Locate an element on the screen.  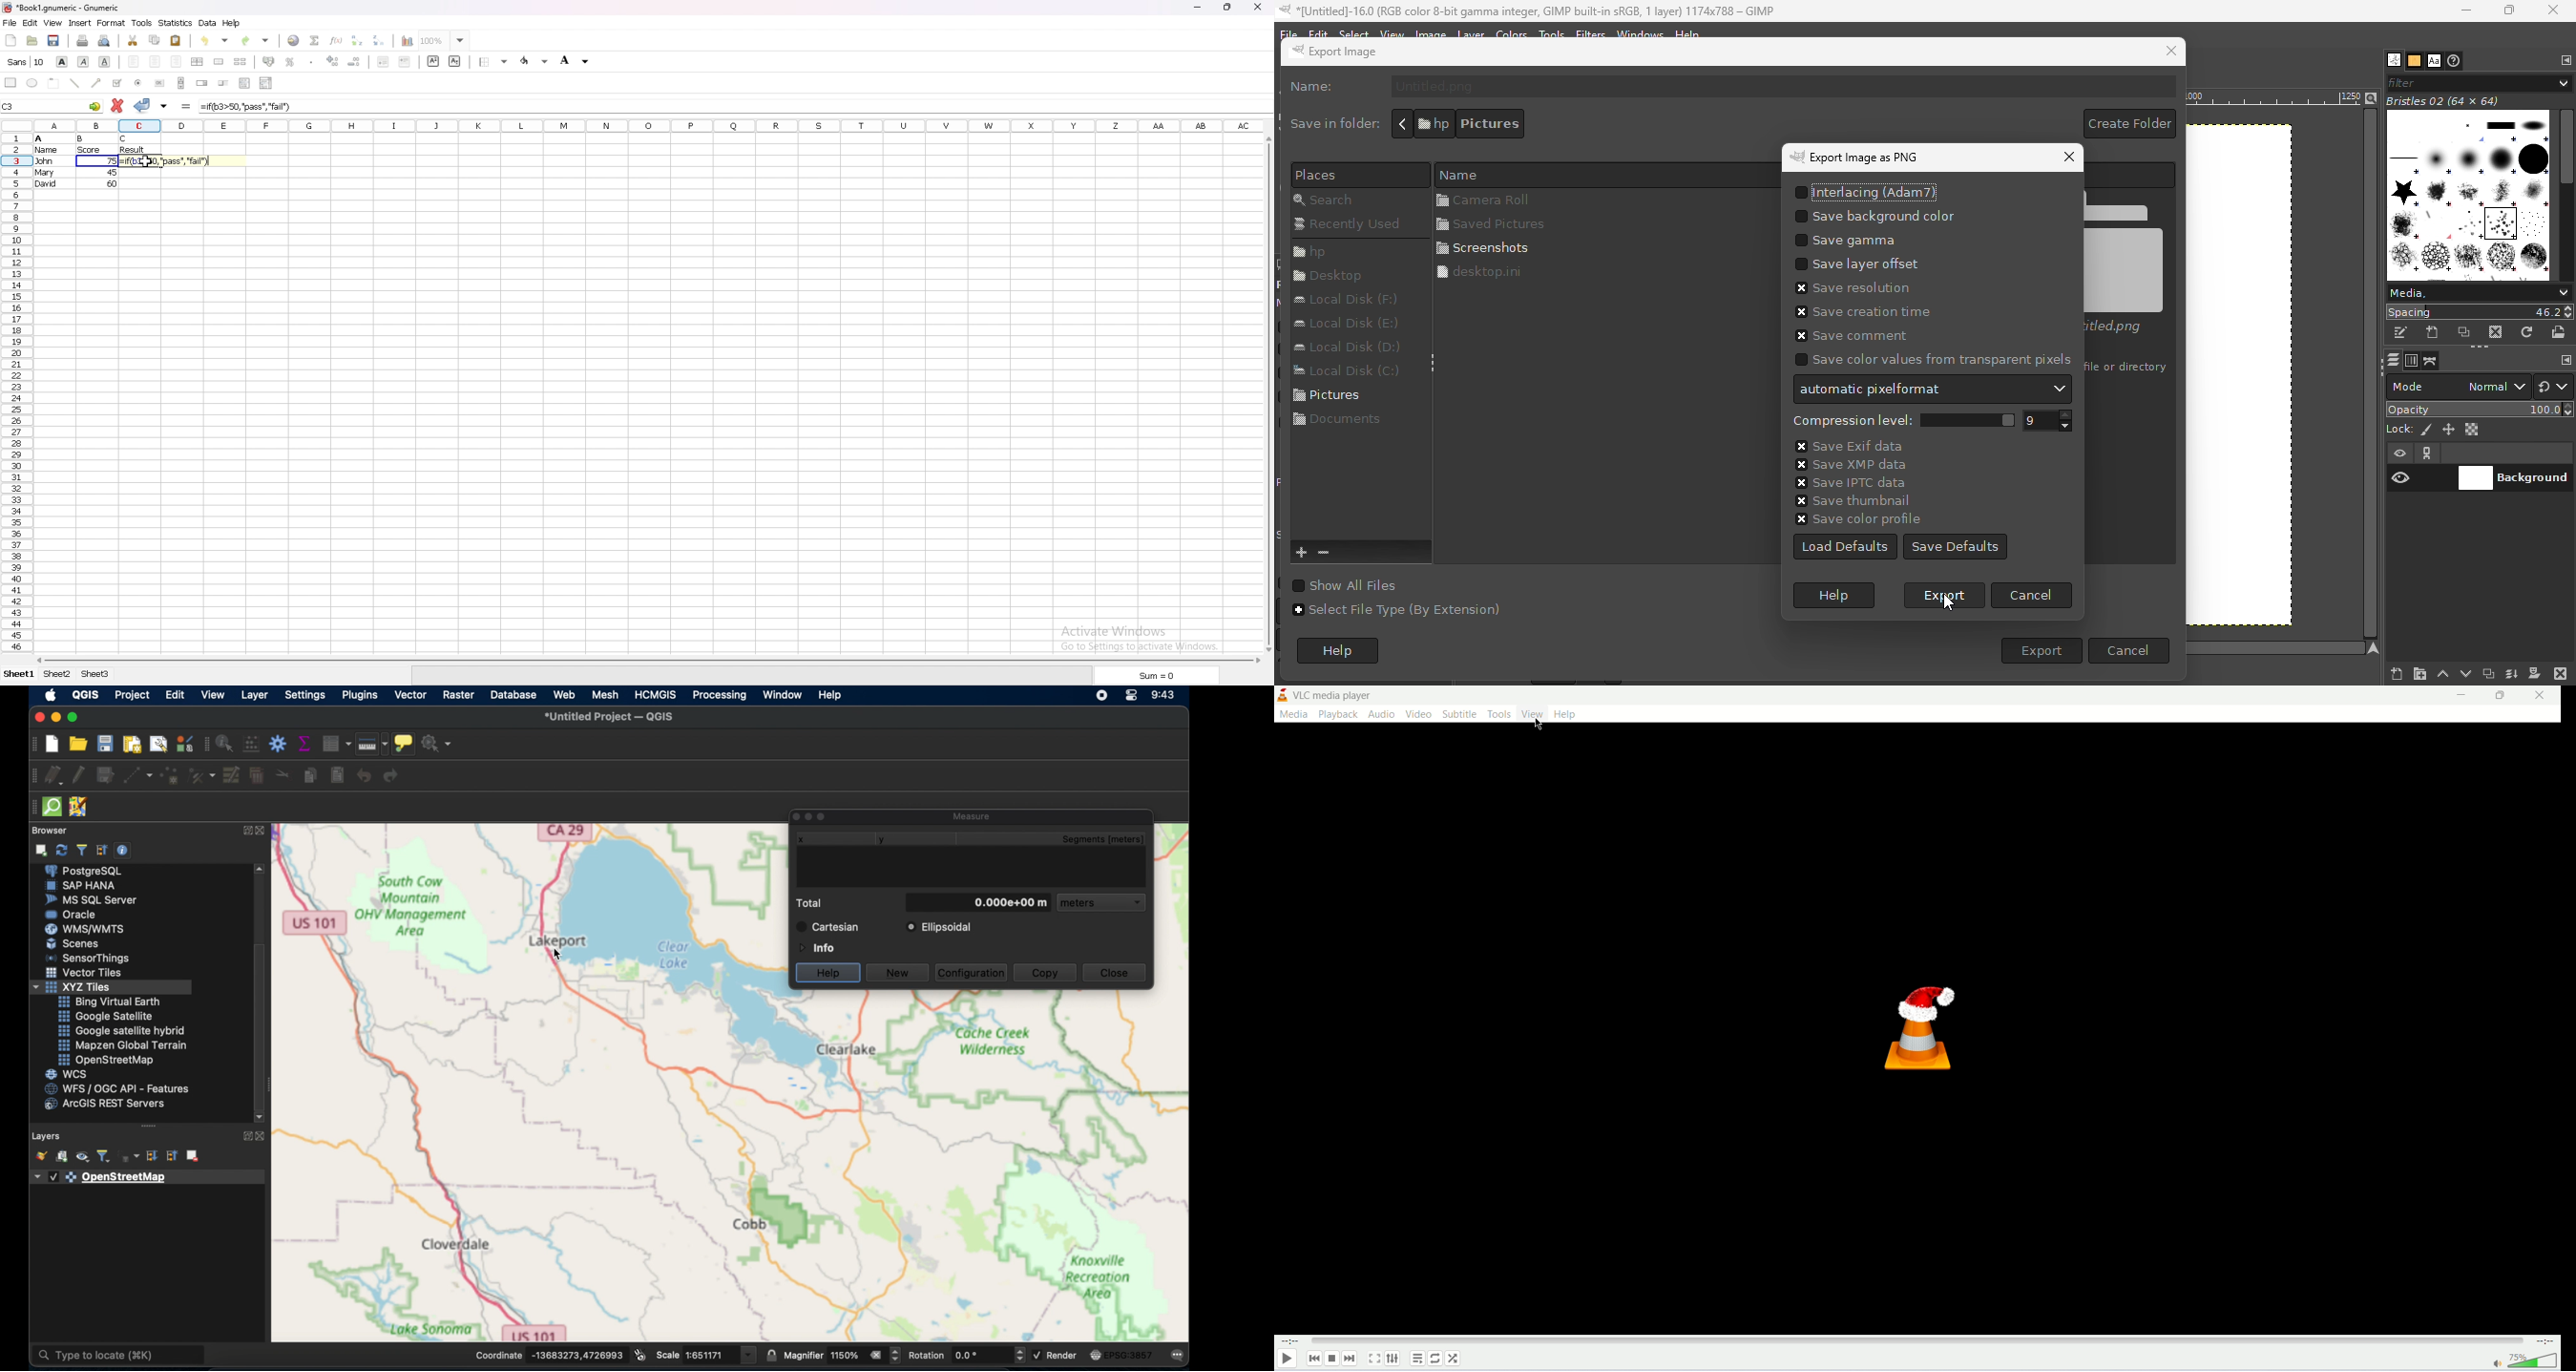
selected cell is located at coordinates (51, 106).